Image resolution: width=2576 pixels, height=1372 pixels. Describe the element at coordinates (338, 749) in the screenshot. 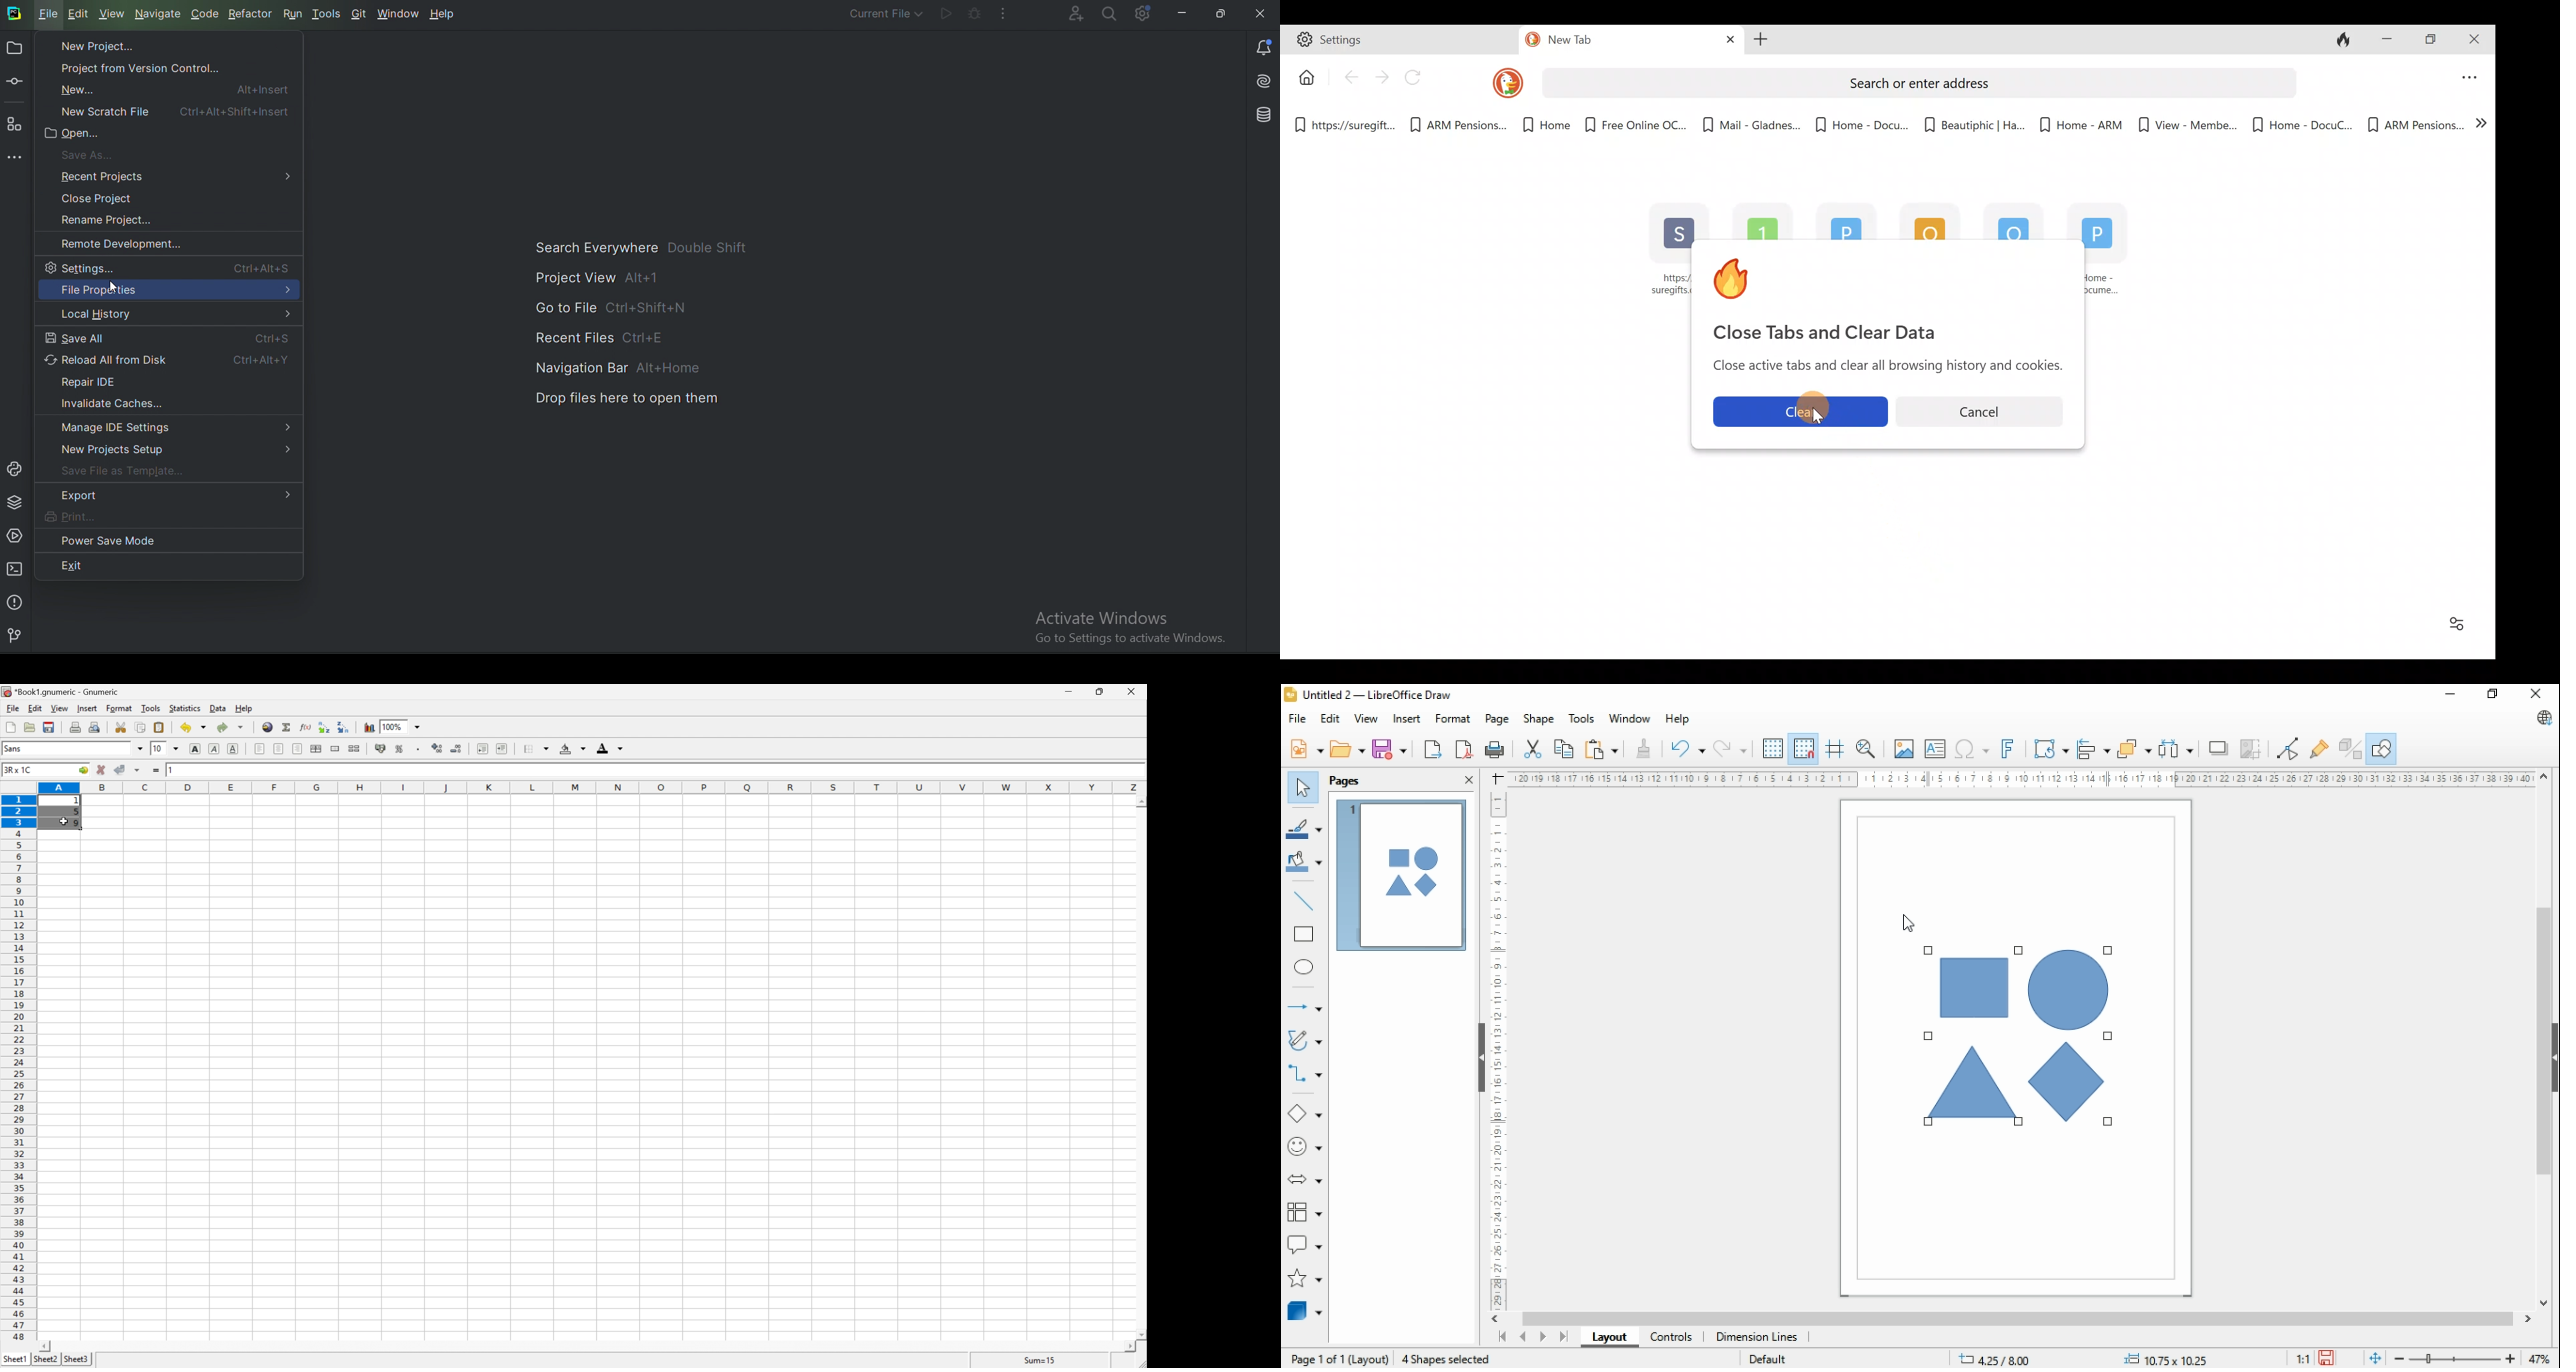

I see `merge a range of cells` at that location.